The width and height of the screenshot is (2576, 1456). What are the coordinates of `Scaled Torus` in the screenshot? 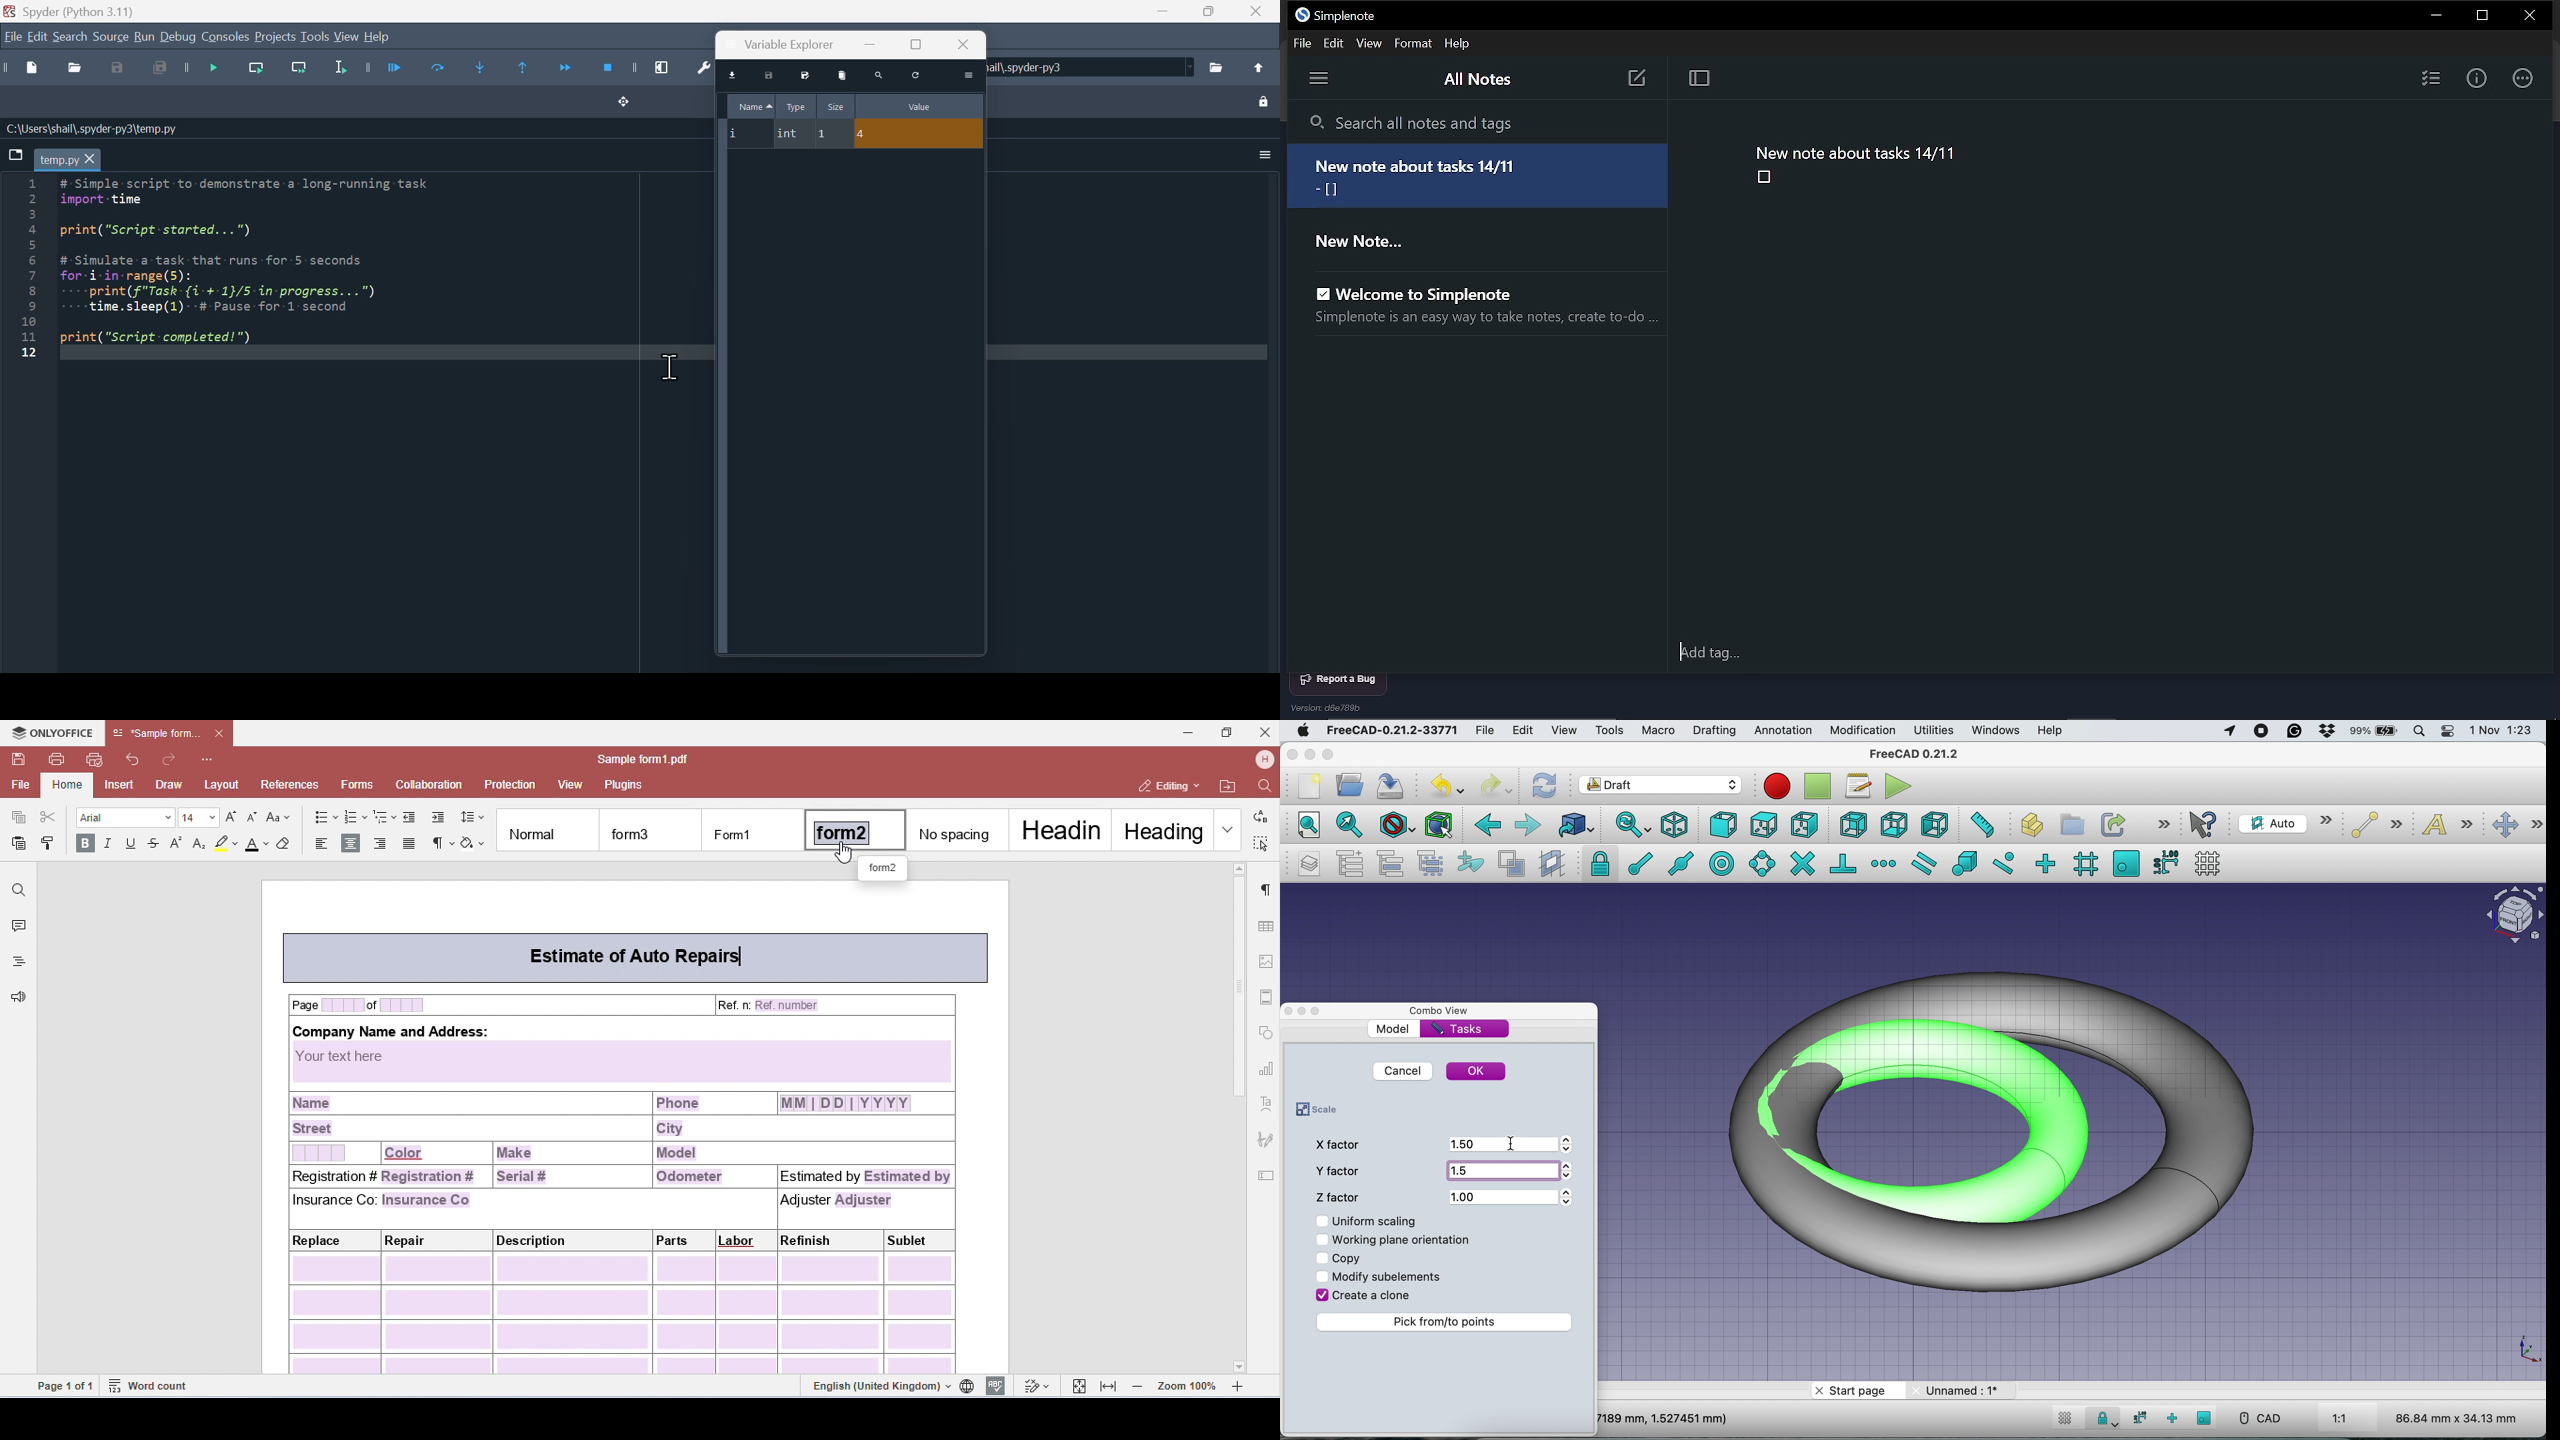 It's located at (2007, 1128).